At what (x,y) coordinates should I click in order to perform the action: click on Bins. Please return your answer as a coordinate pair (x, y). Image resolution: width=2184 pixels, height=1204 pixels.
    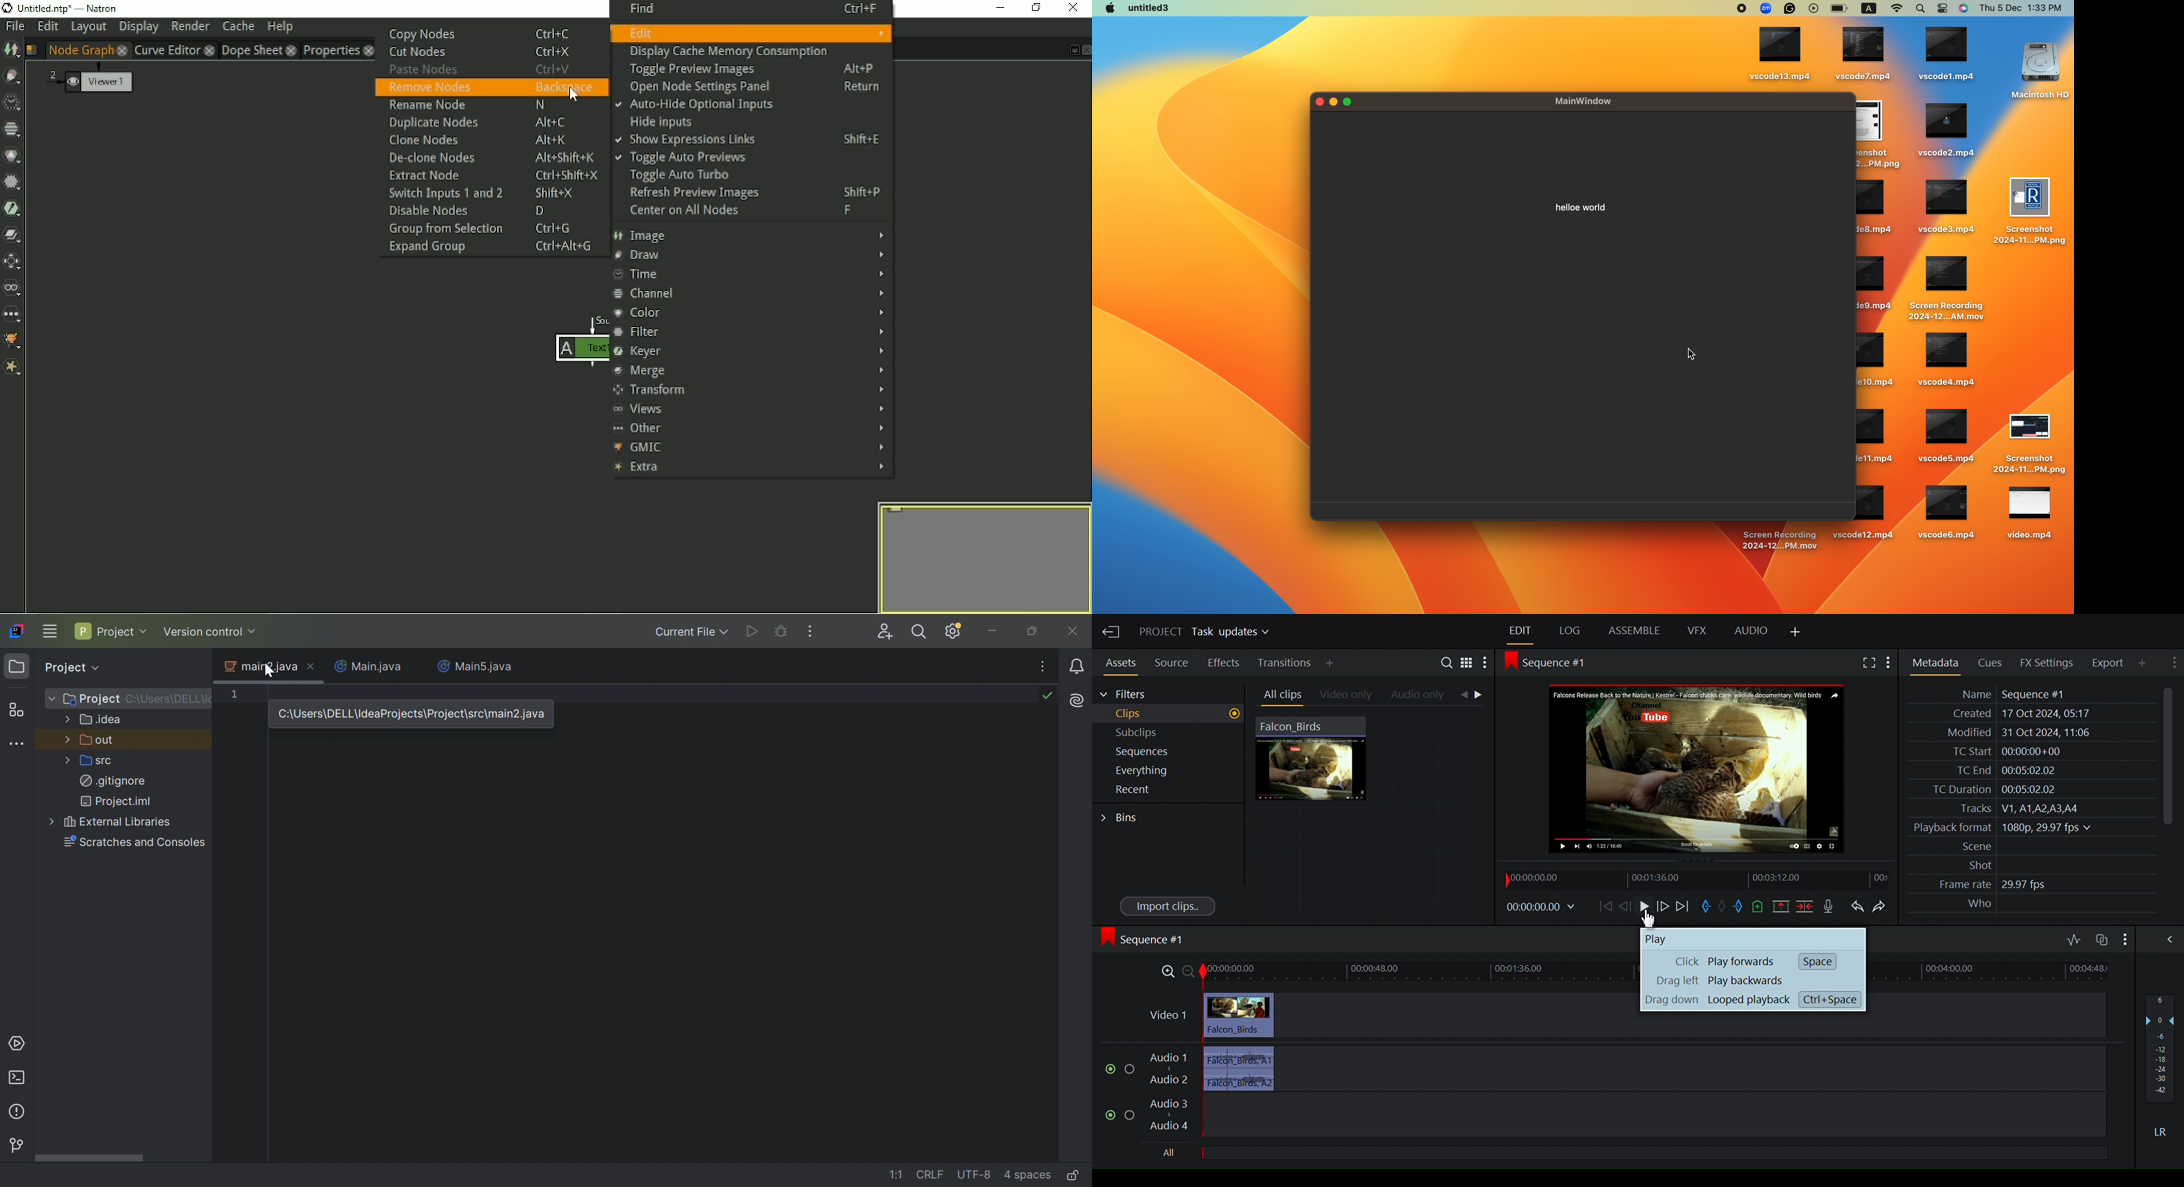
    Looking at the image, I should click on (1125, 816).